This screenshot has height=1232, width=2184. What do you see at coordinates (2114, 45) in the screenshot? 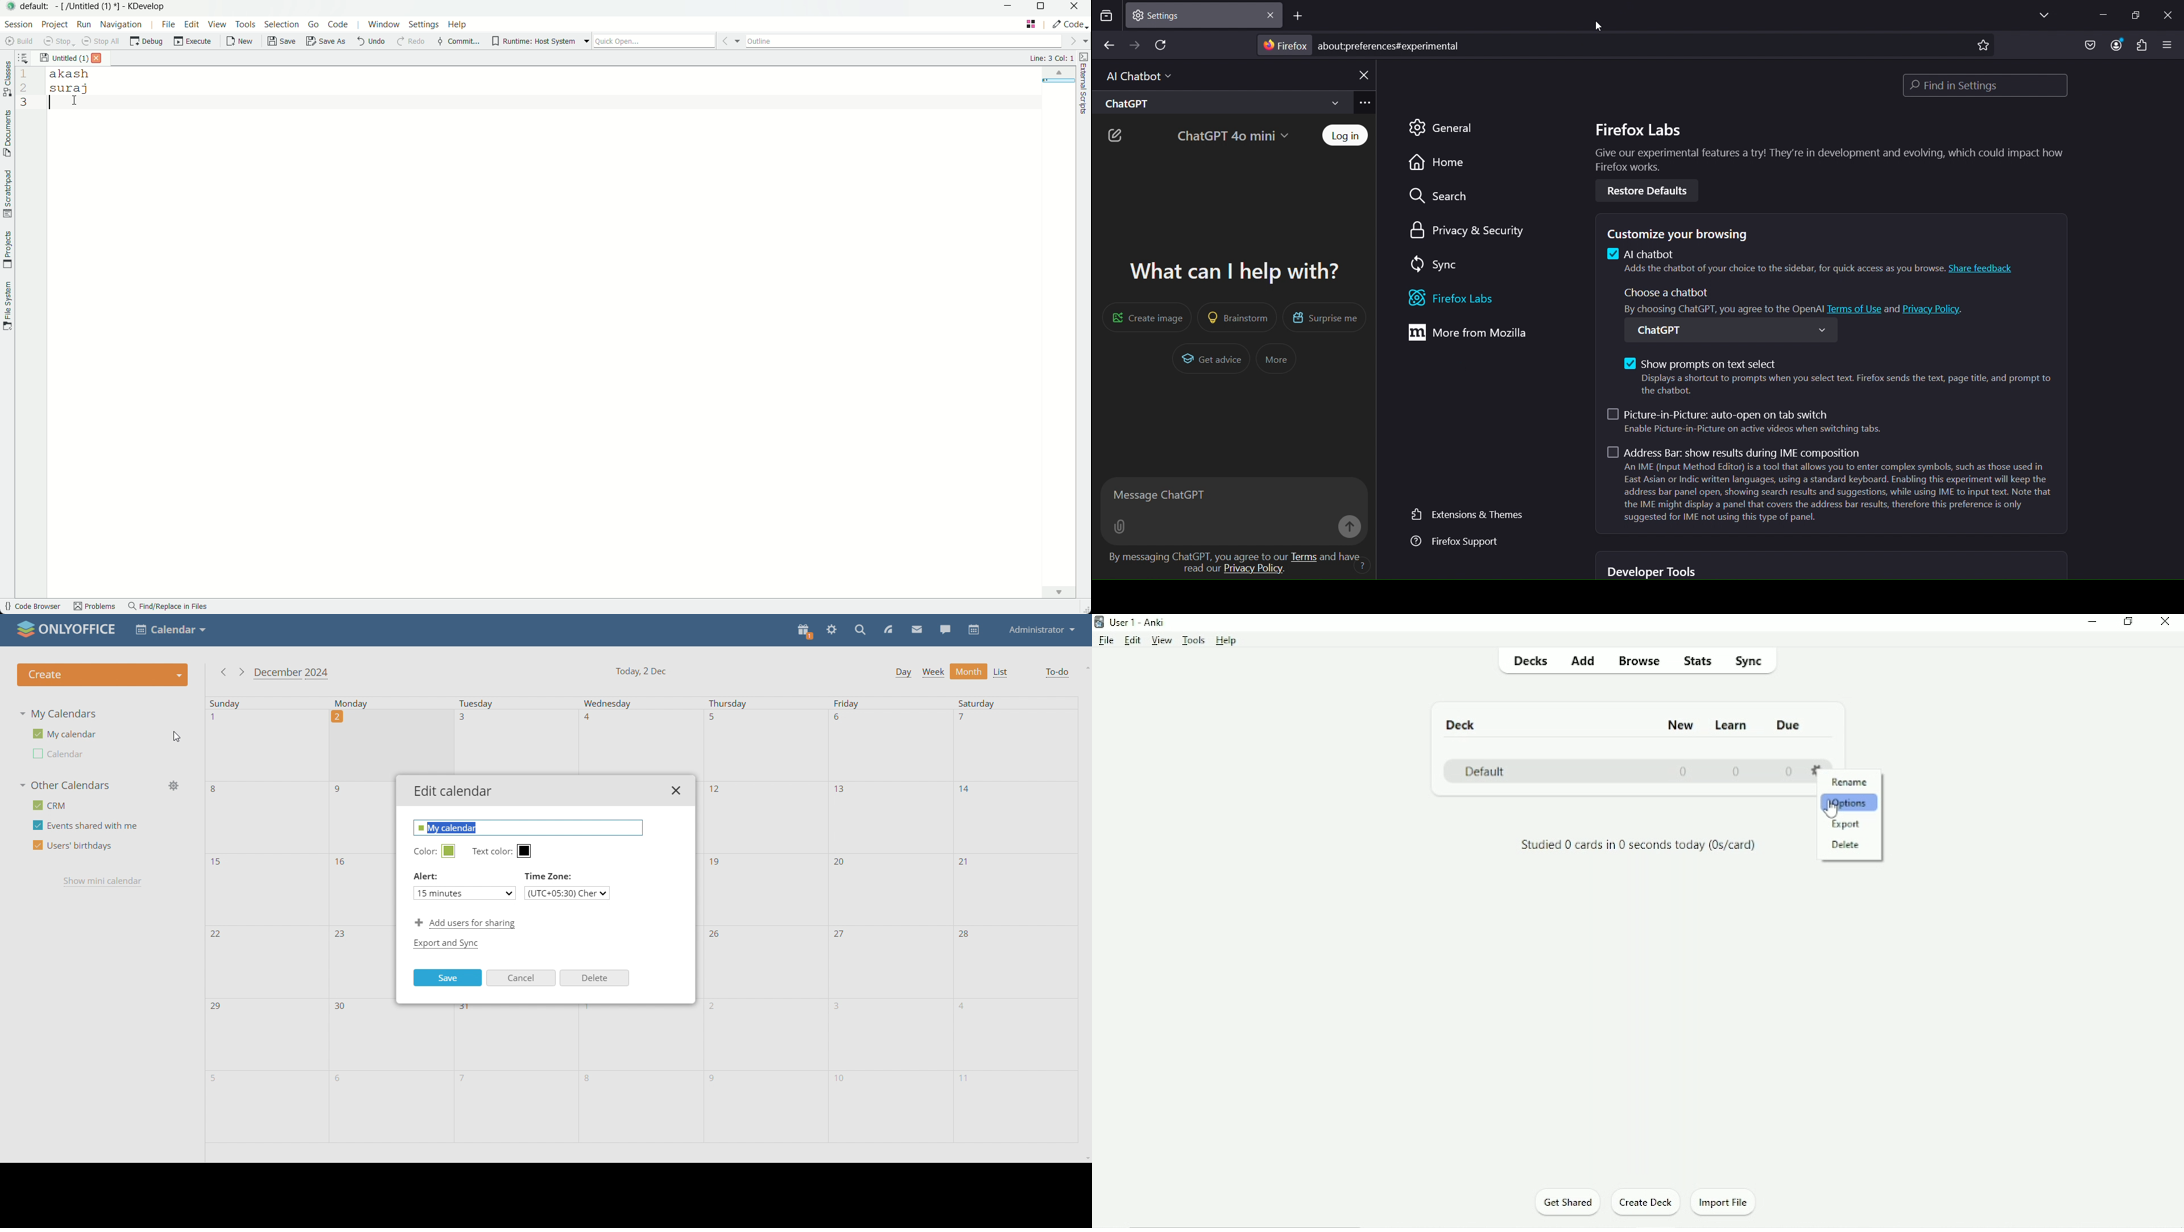
I see `account` at bounding box center [2114, 45].